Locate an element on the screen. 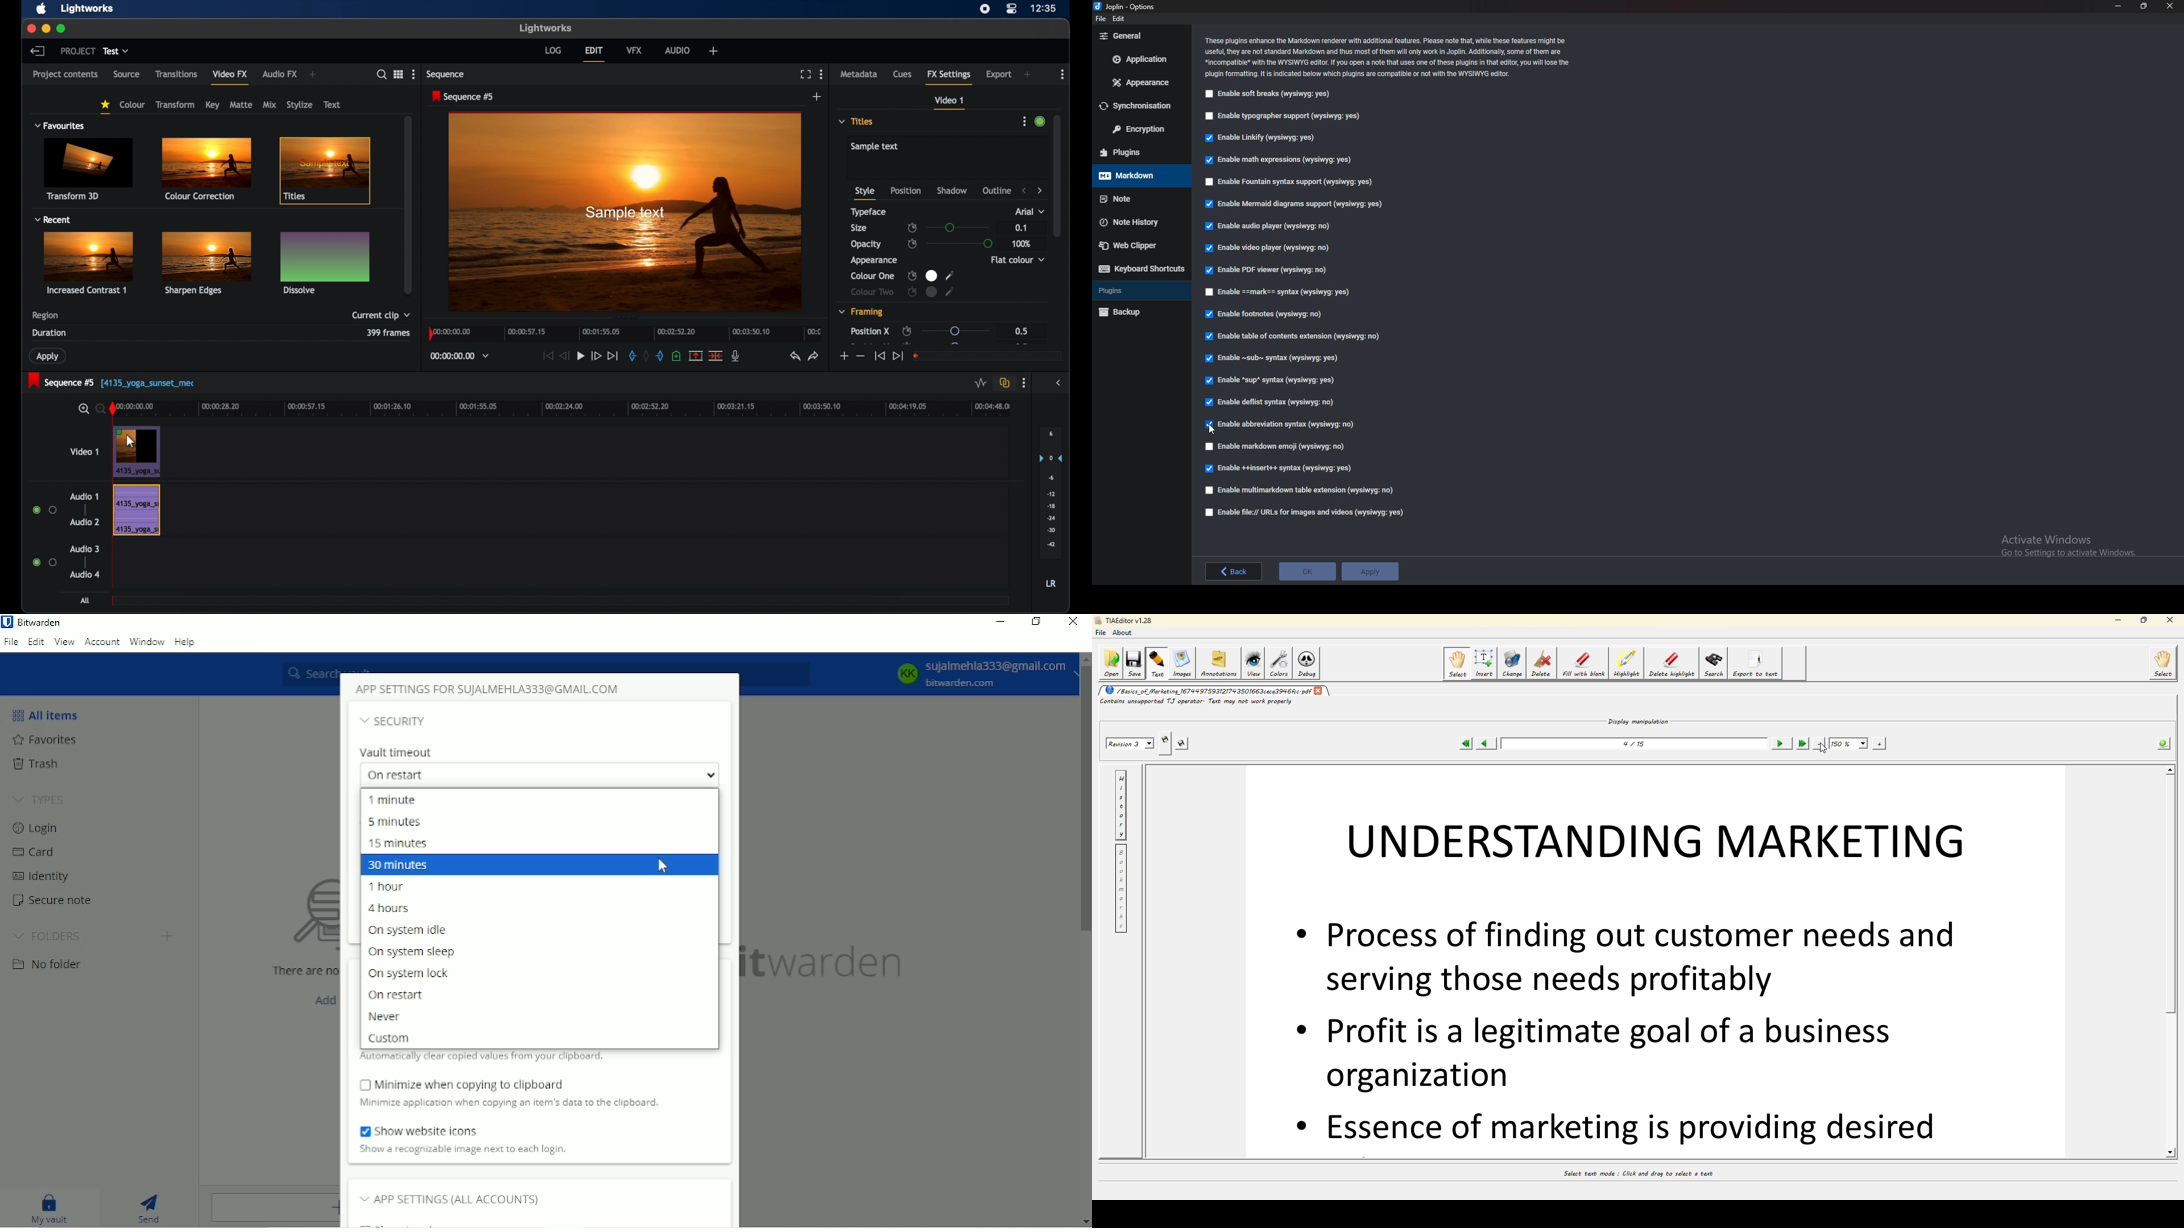  ok is located at coordinates (1307, 571).